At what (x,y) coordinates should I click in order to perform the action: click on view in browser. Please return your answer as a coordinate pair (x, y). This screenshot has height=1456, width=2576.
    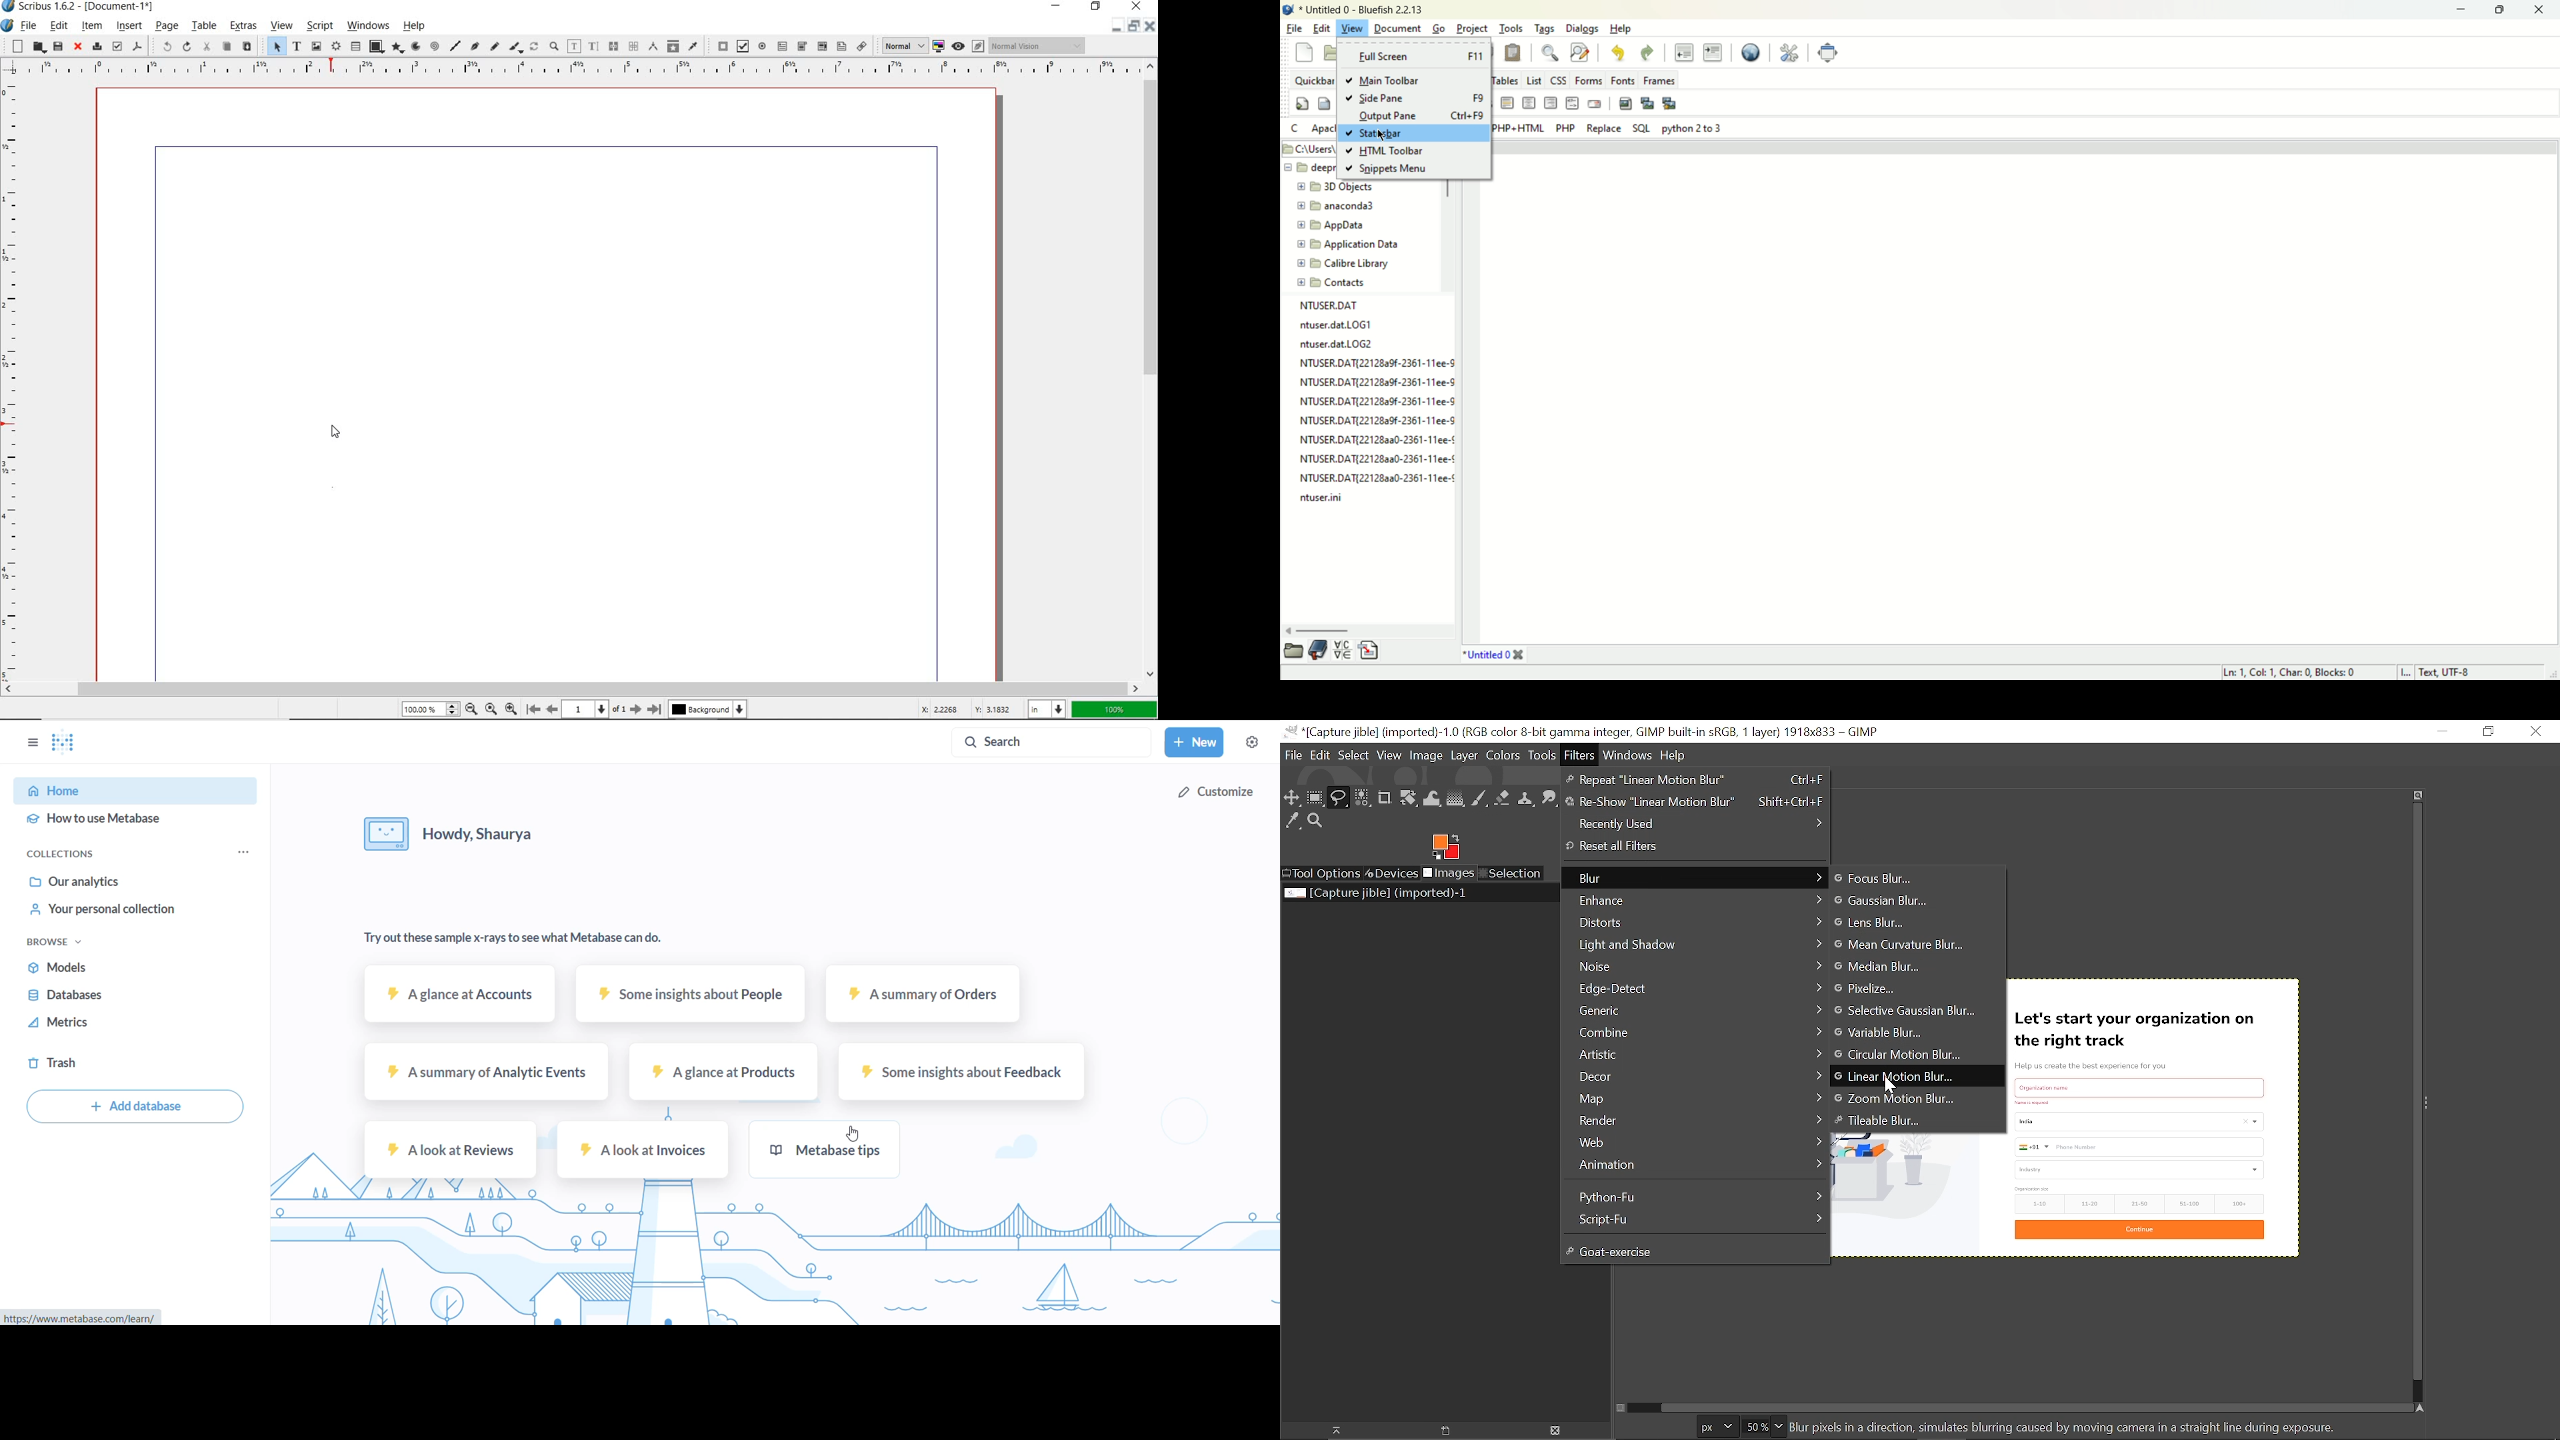
    Looking at the image, I should click on (1752, 53).